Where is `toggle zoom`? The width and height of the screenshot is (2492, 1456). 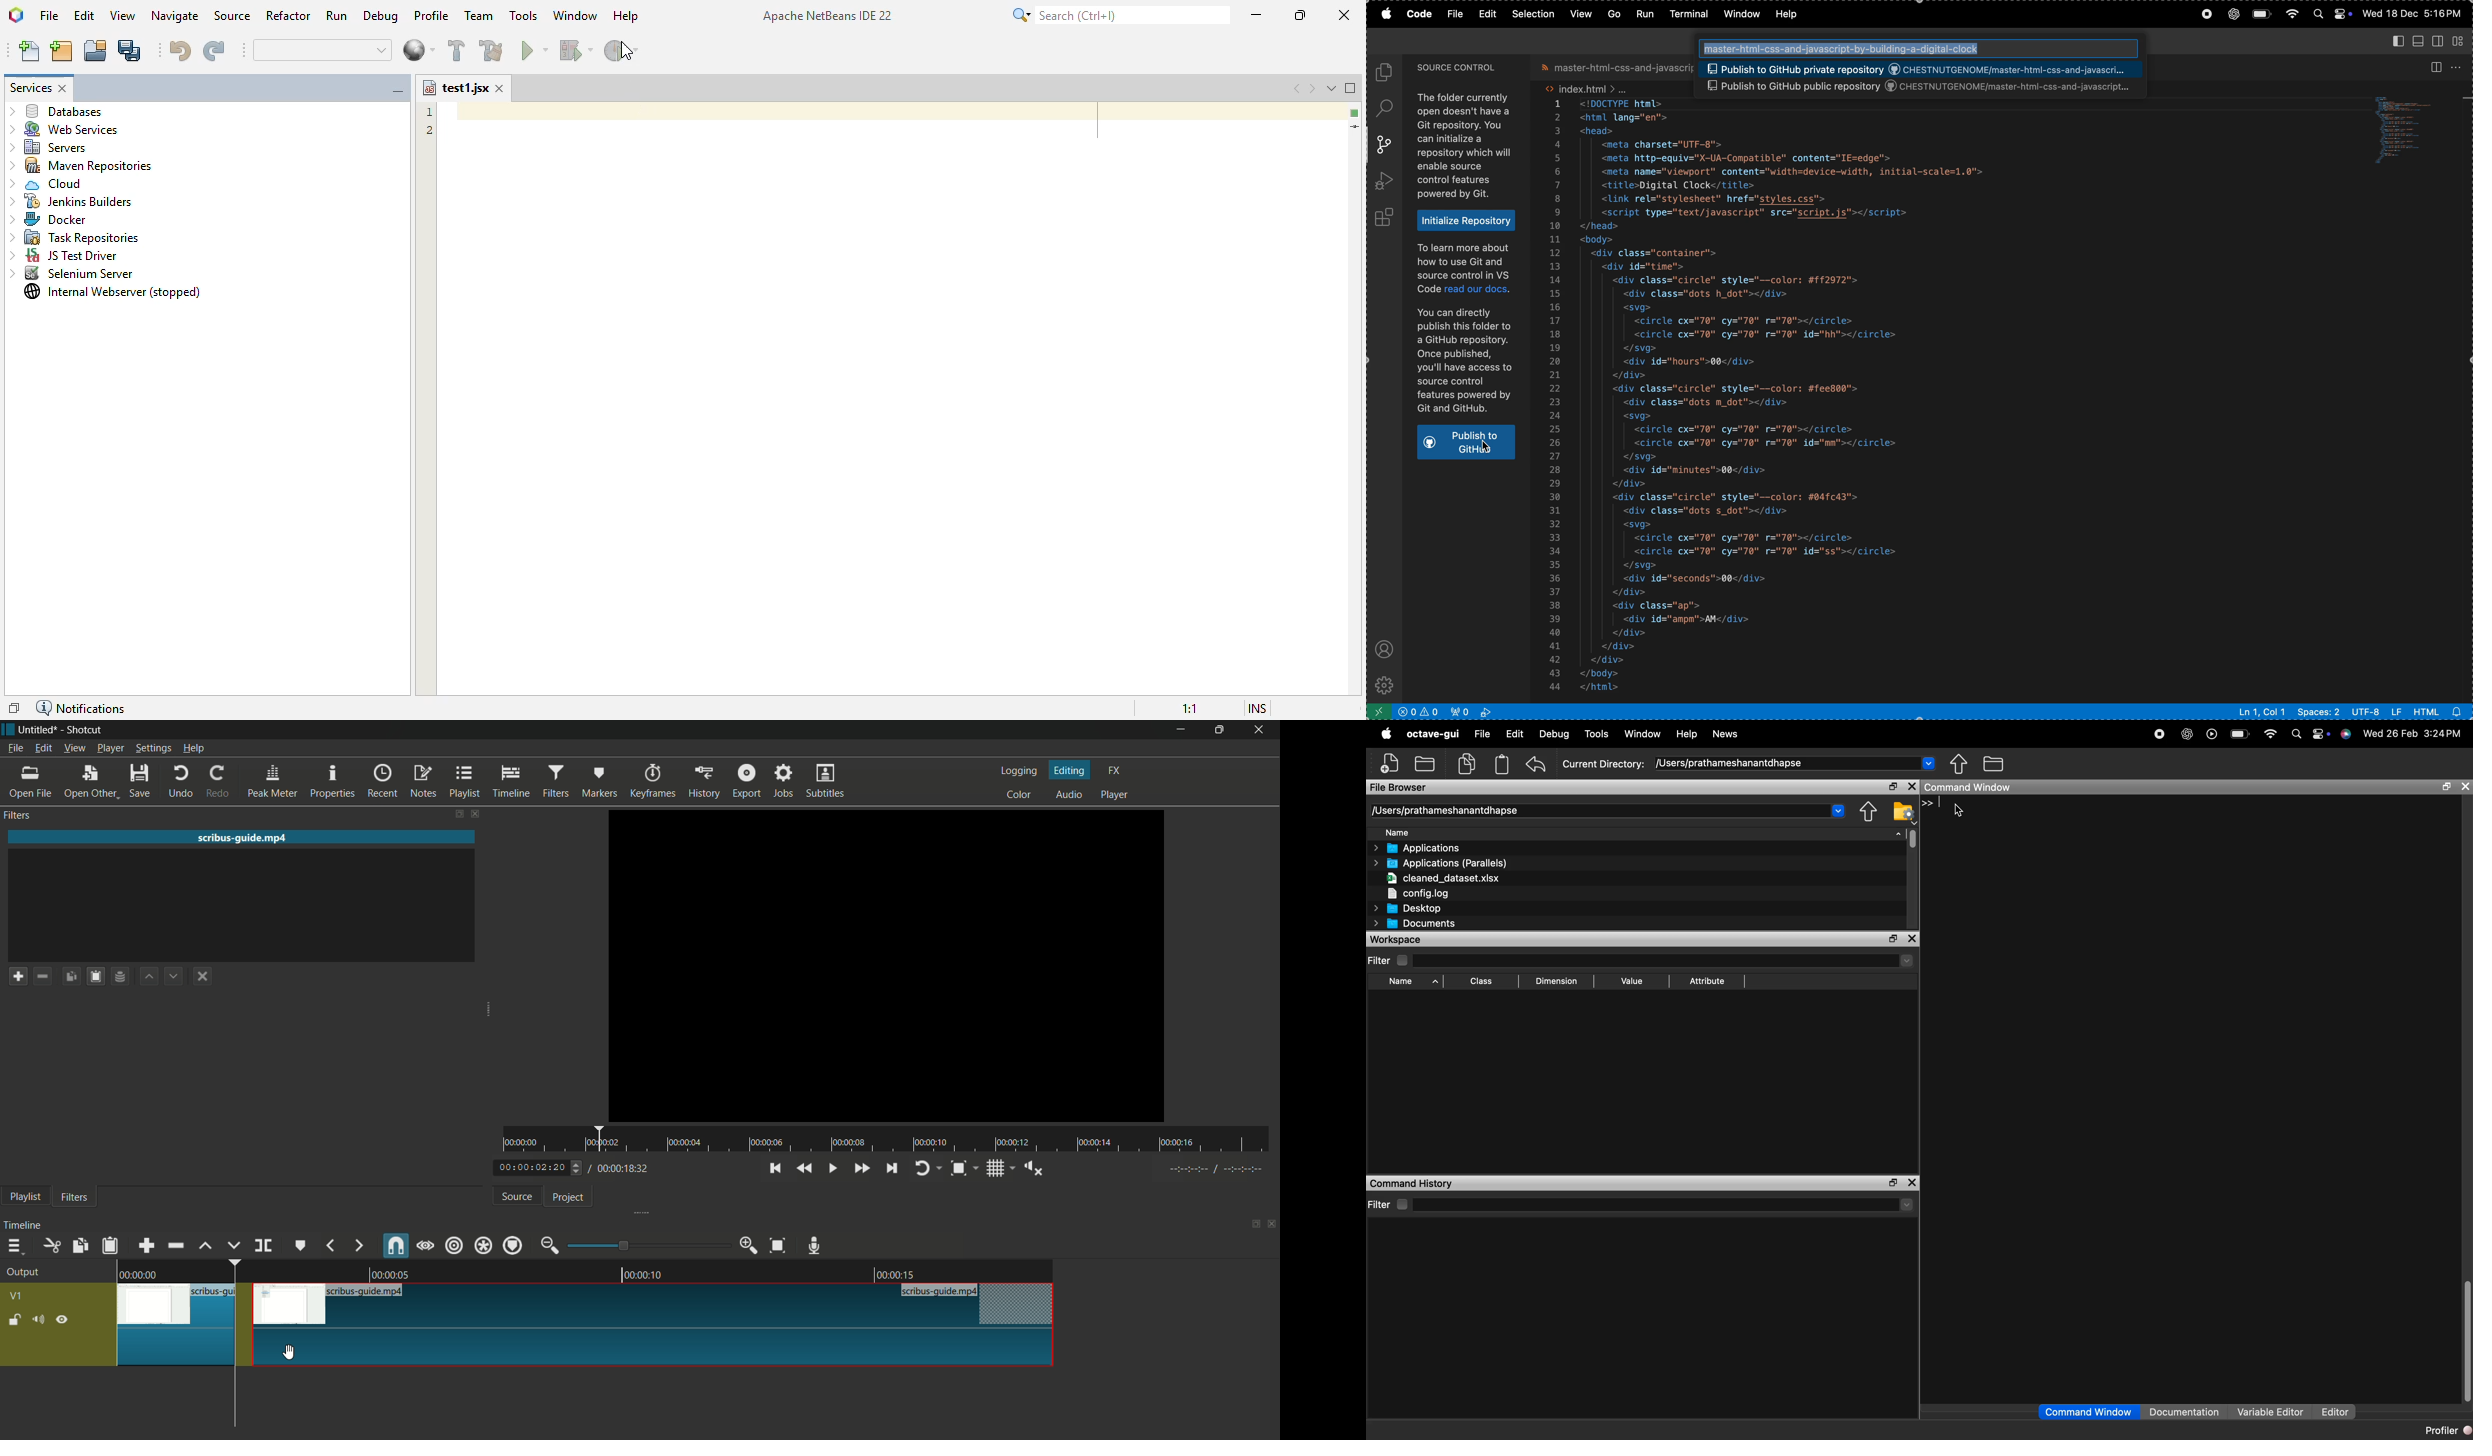 toggle zoom is located at coordinates (958, 1169).